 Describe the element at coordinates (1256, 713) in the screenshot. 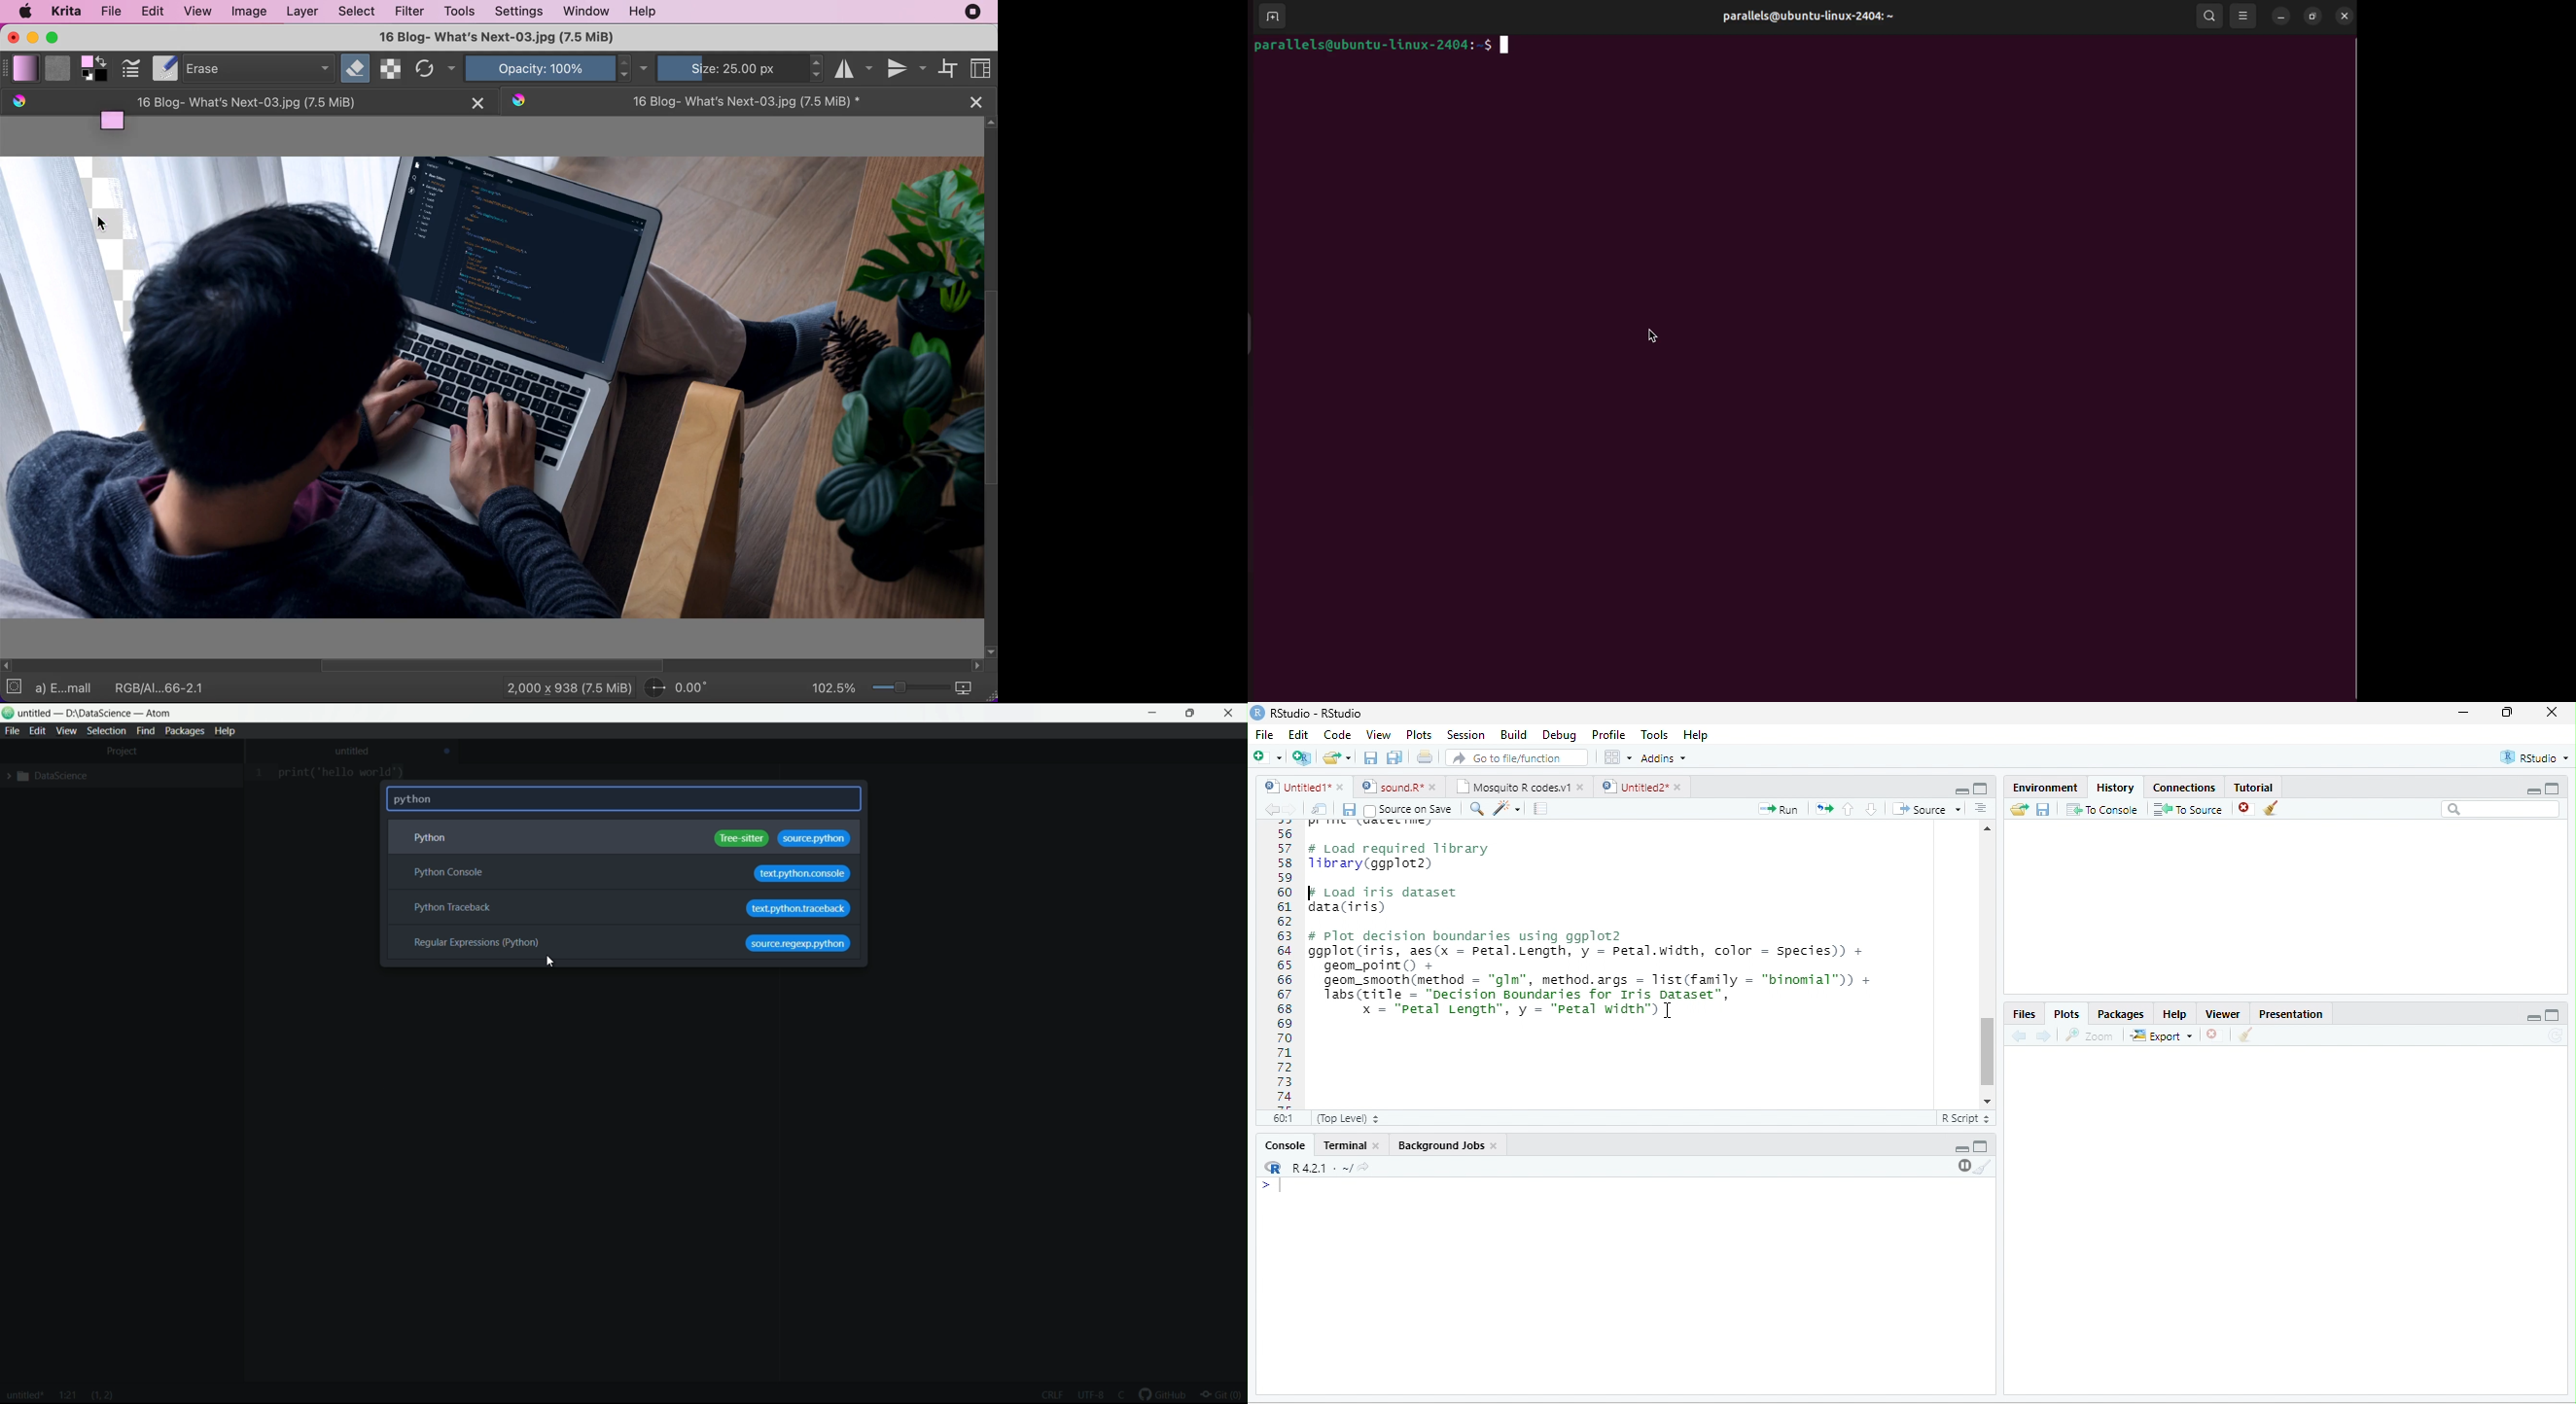

I see `logo` at that location.